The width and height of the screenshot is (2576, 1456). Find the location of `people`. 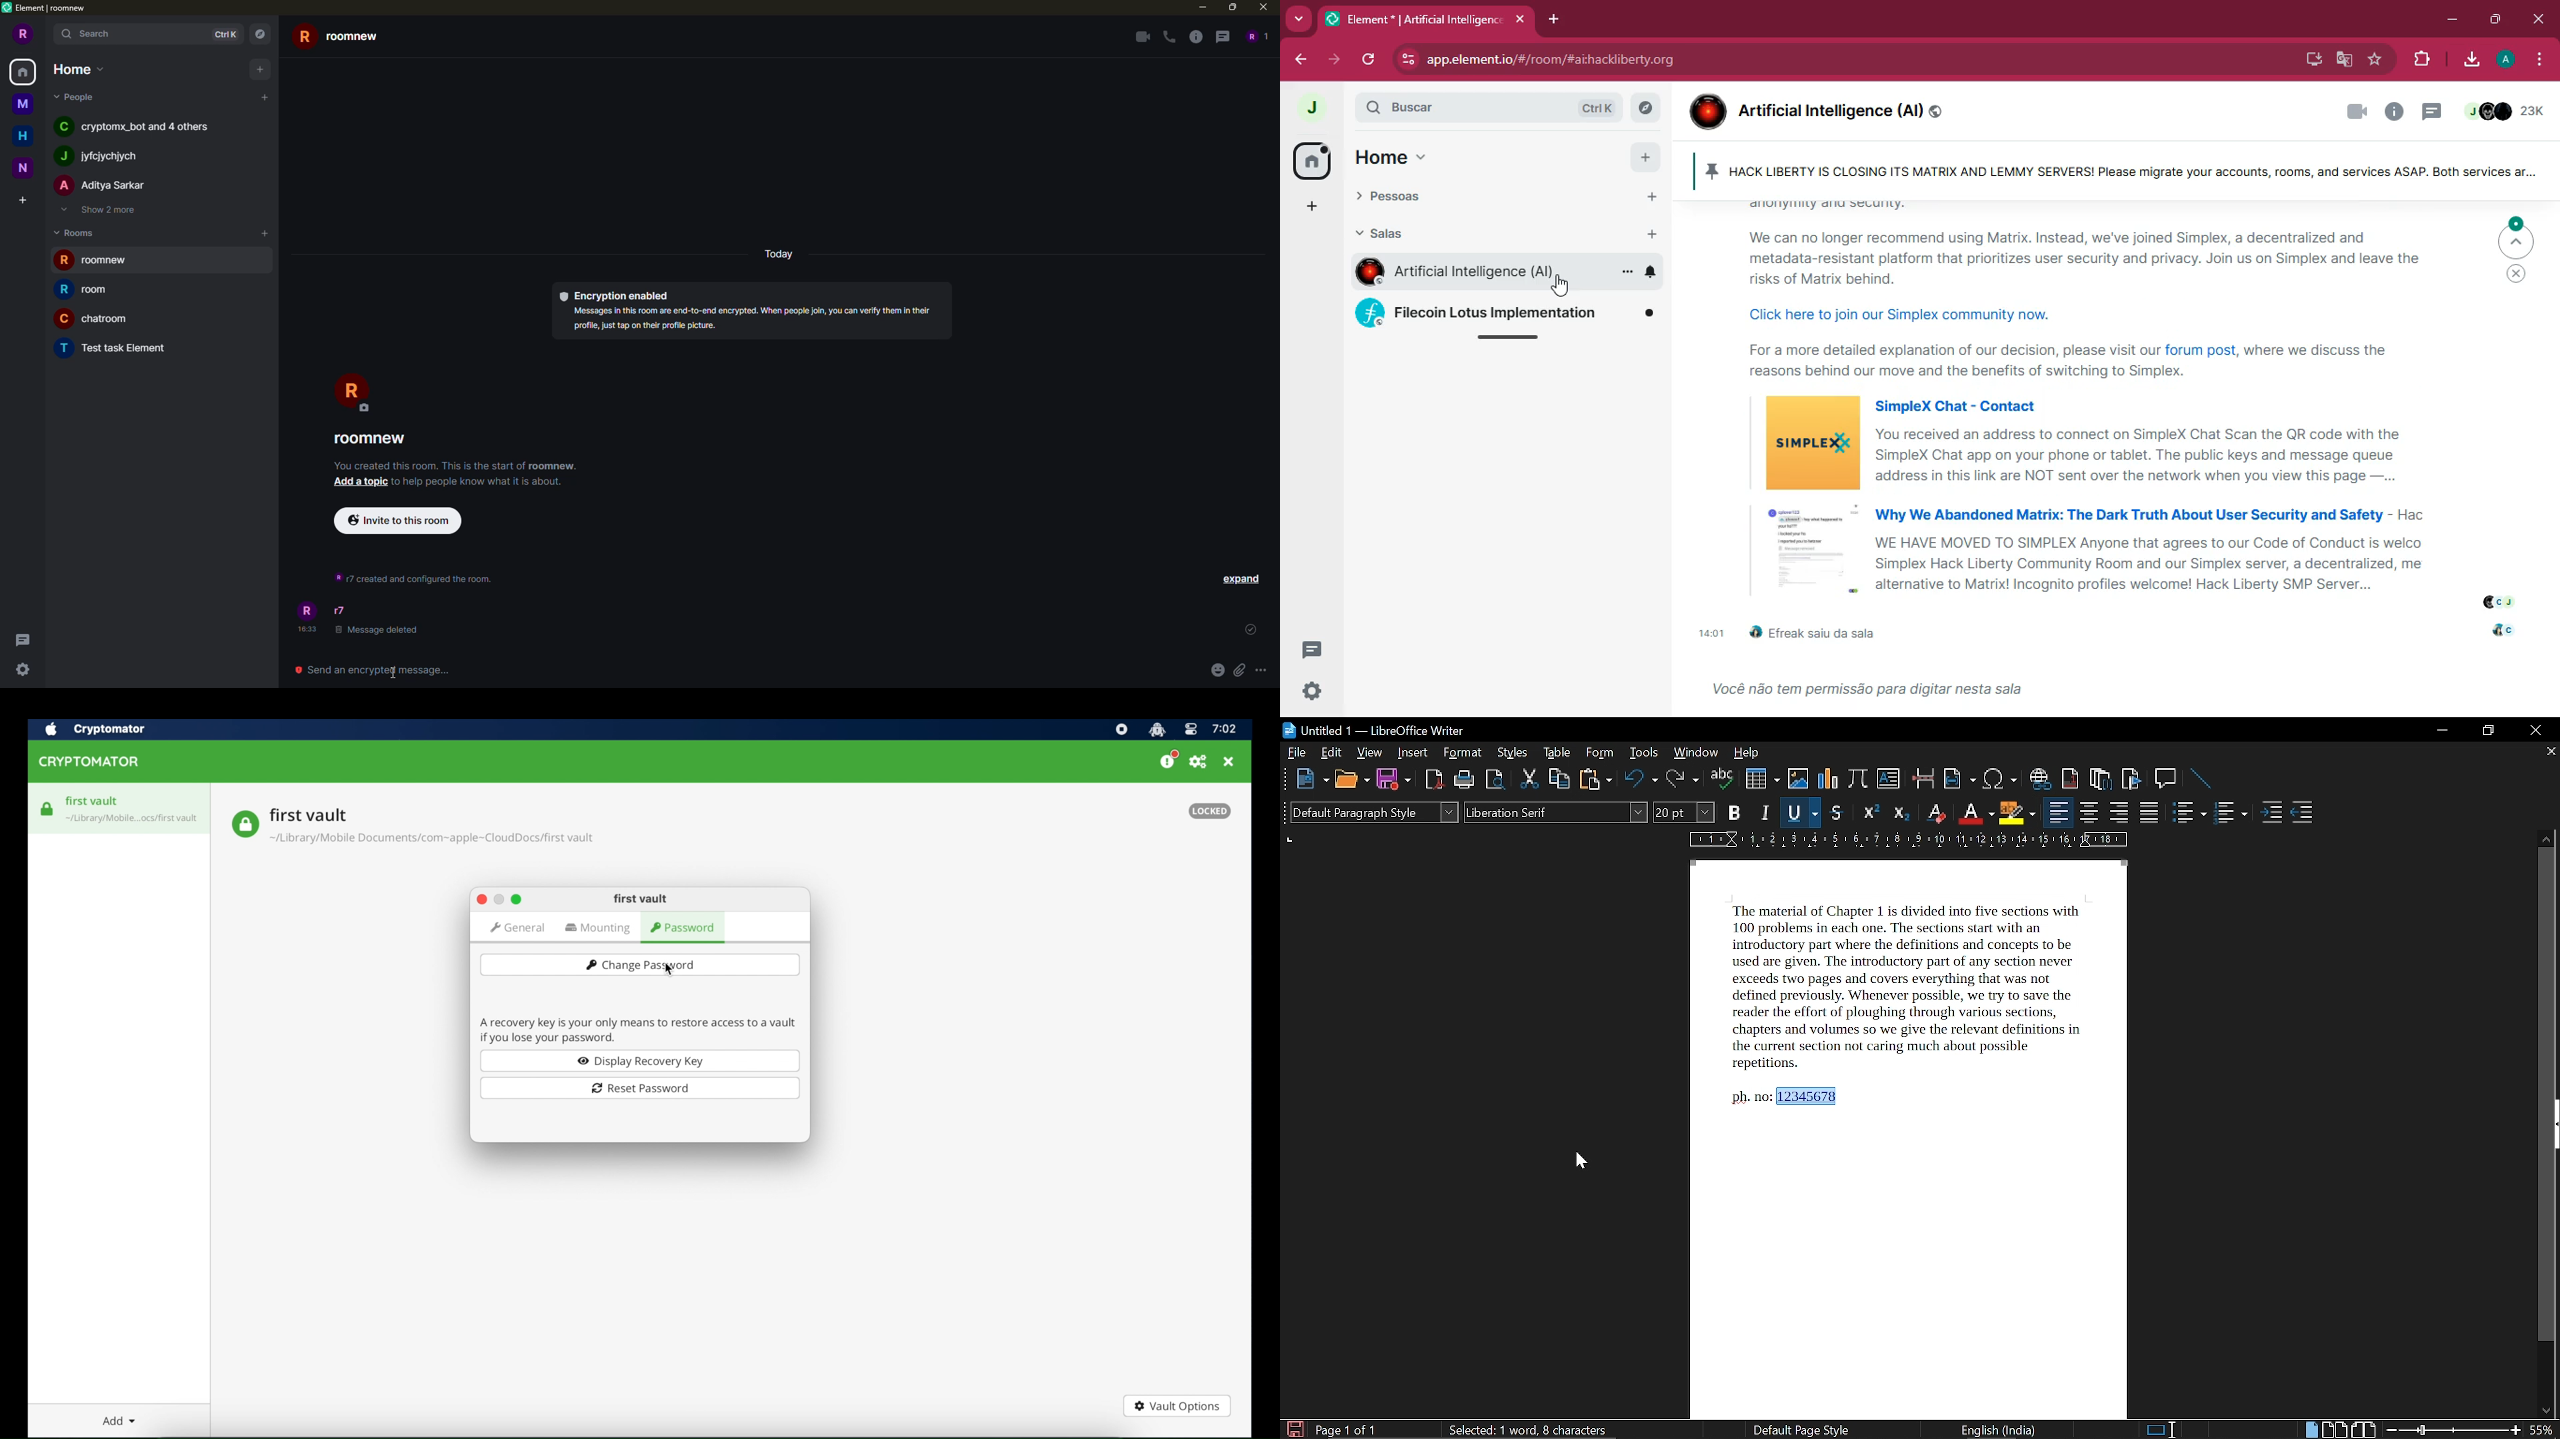

people is located at coordinates (77, 96).